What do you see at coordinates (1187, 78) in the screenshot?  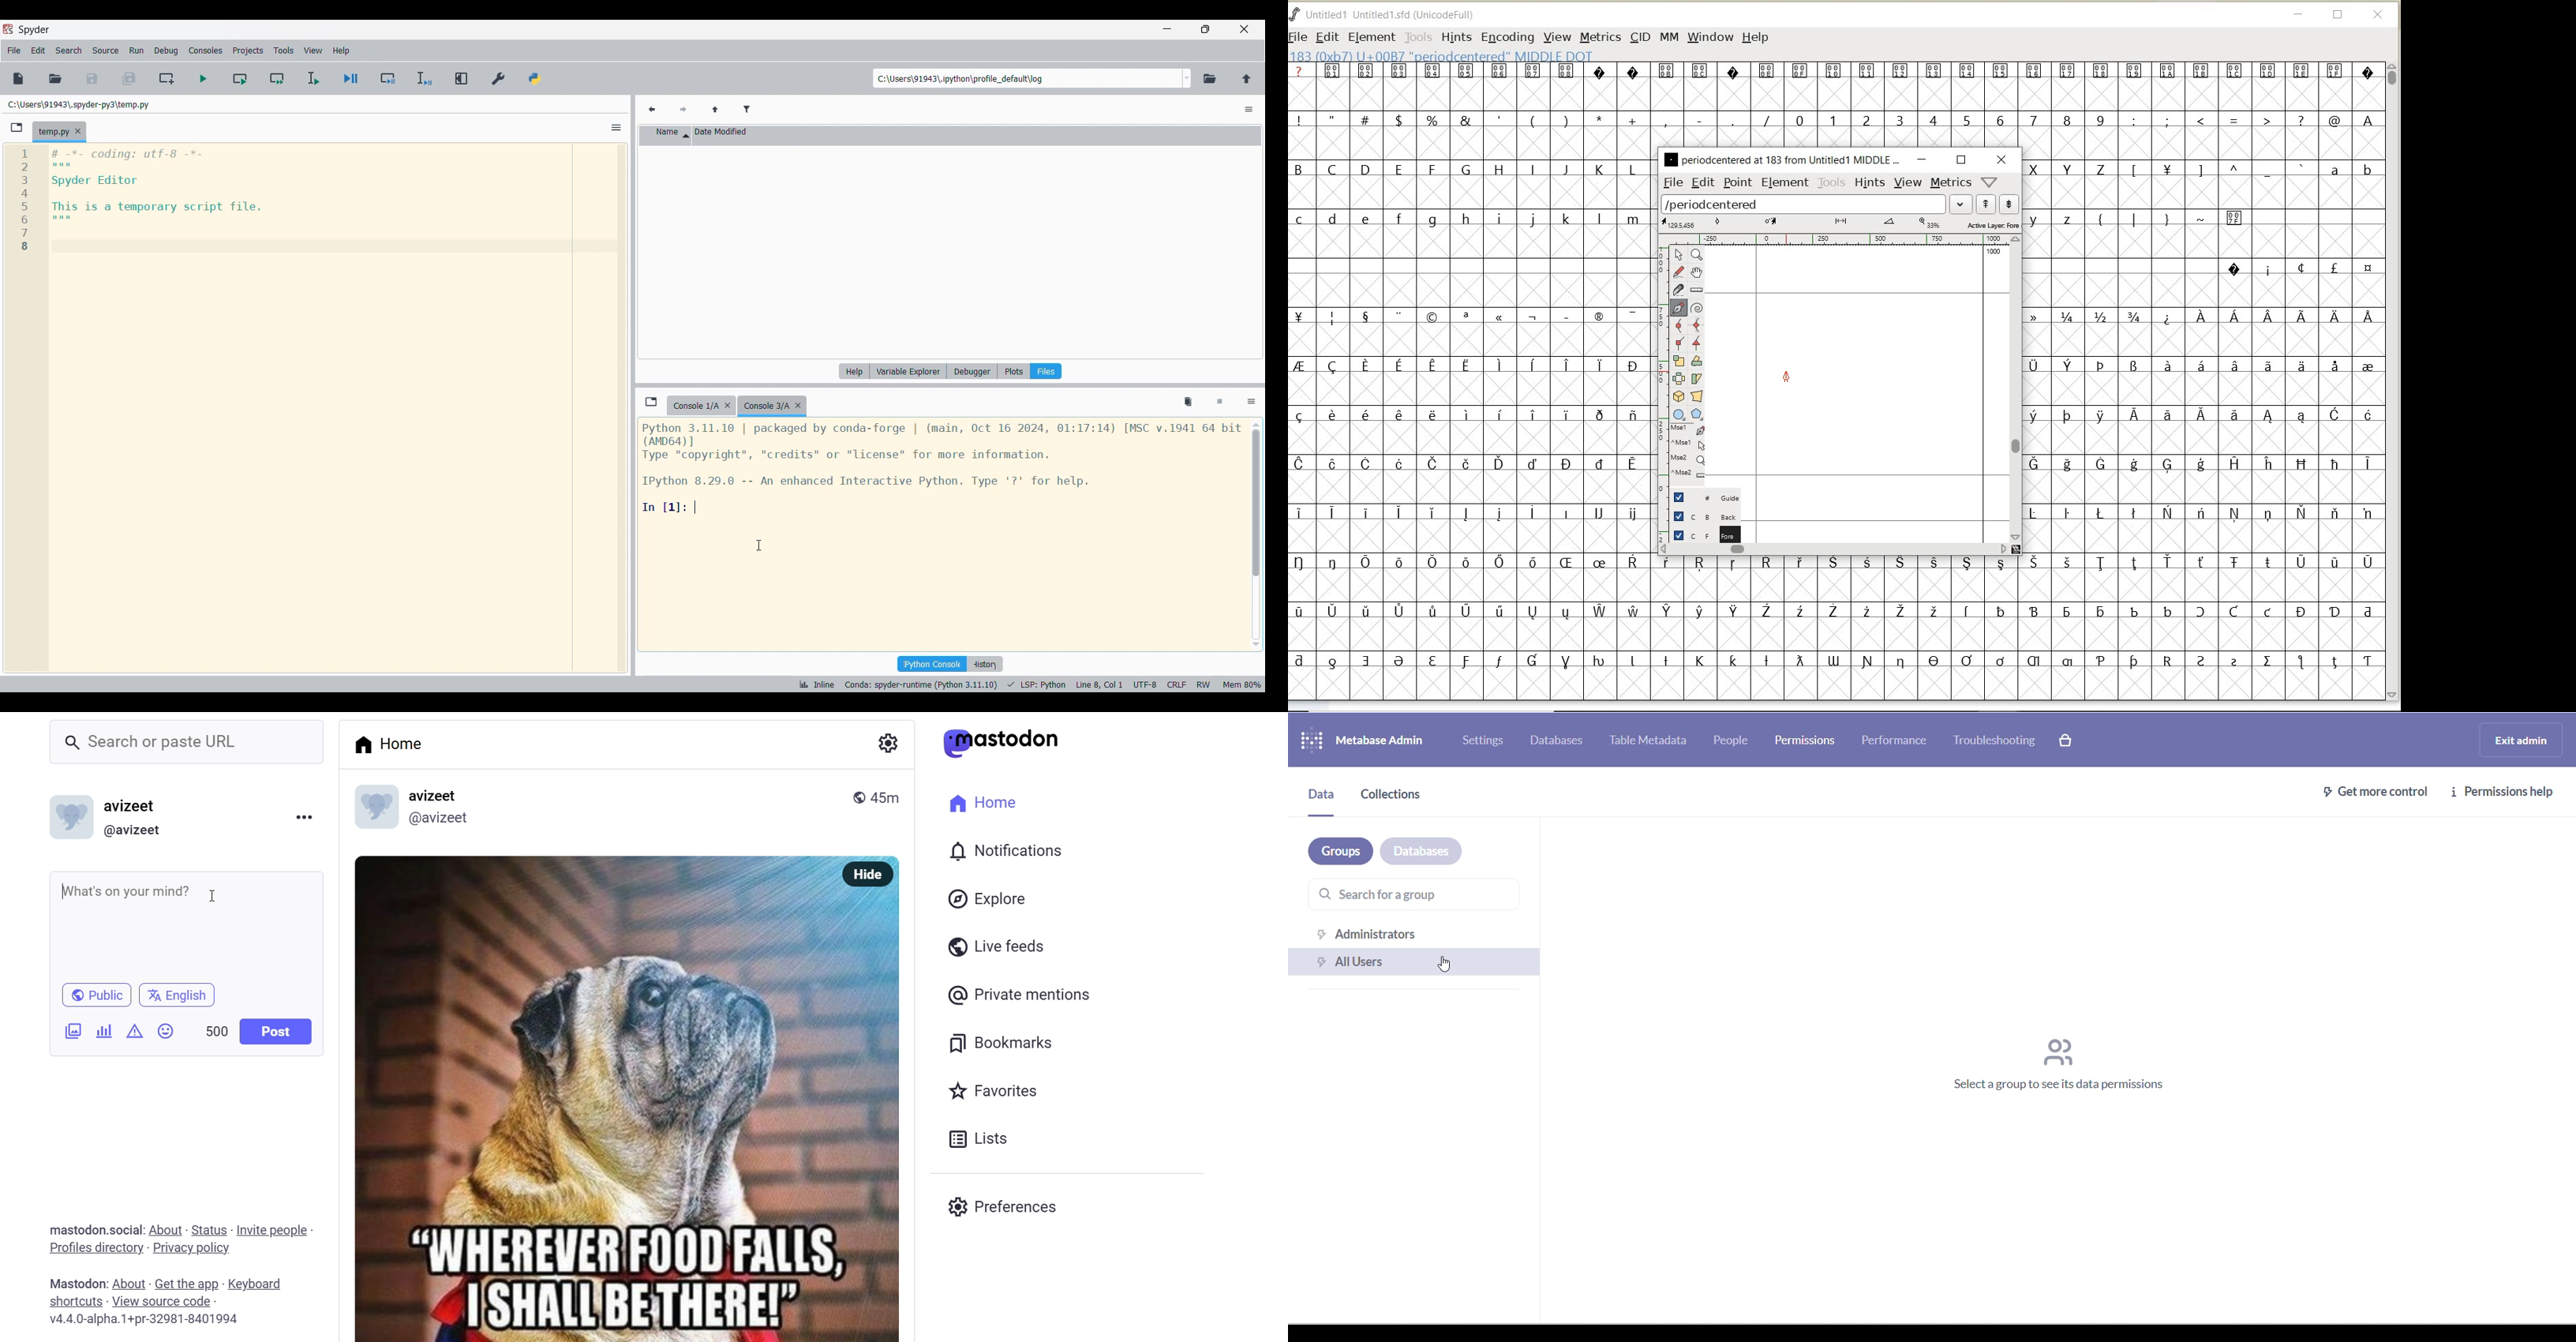 I see `Folder location options` at bounding box center [1187, 78].